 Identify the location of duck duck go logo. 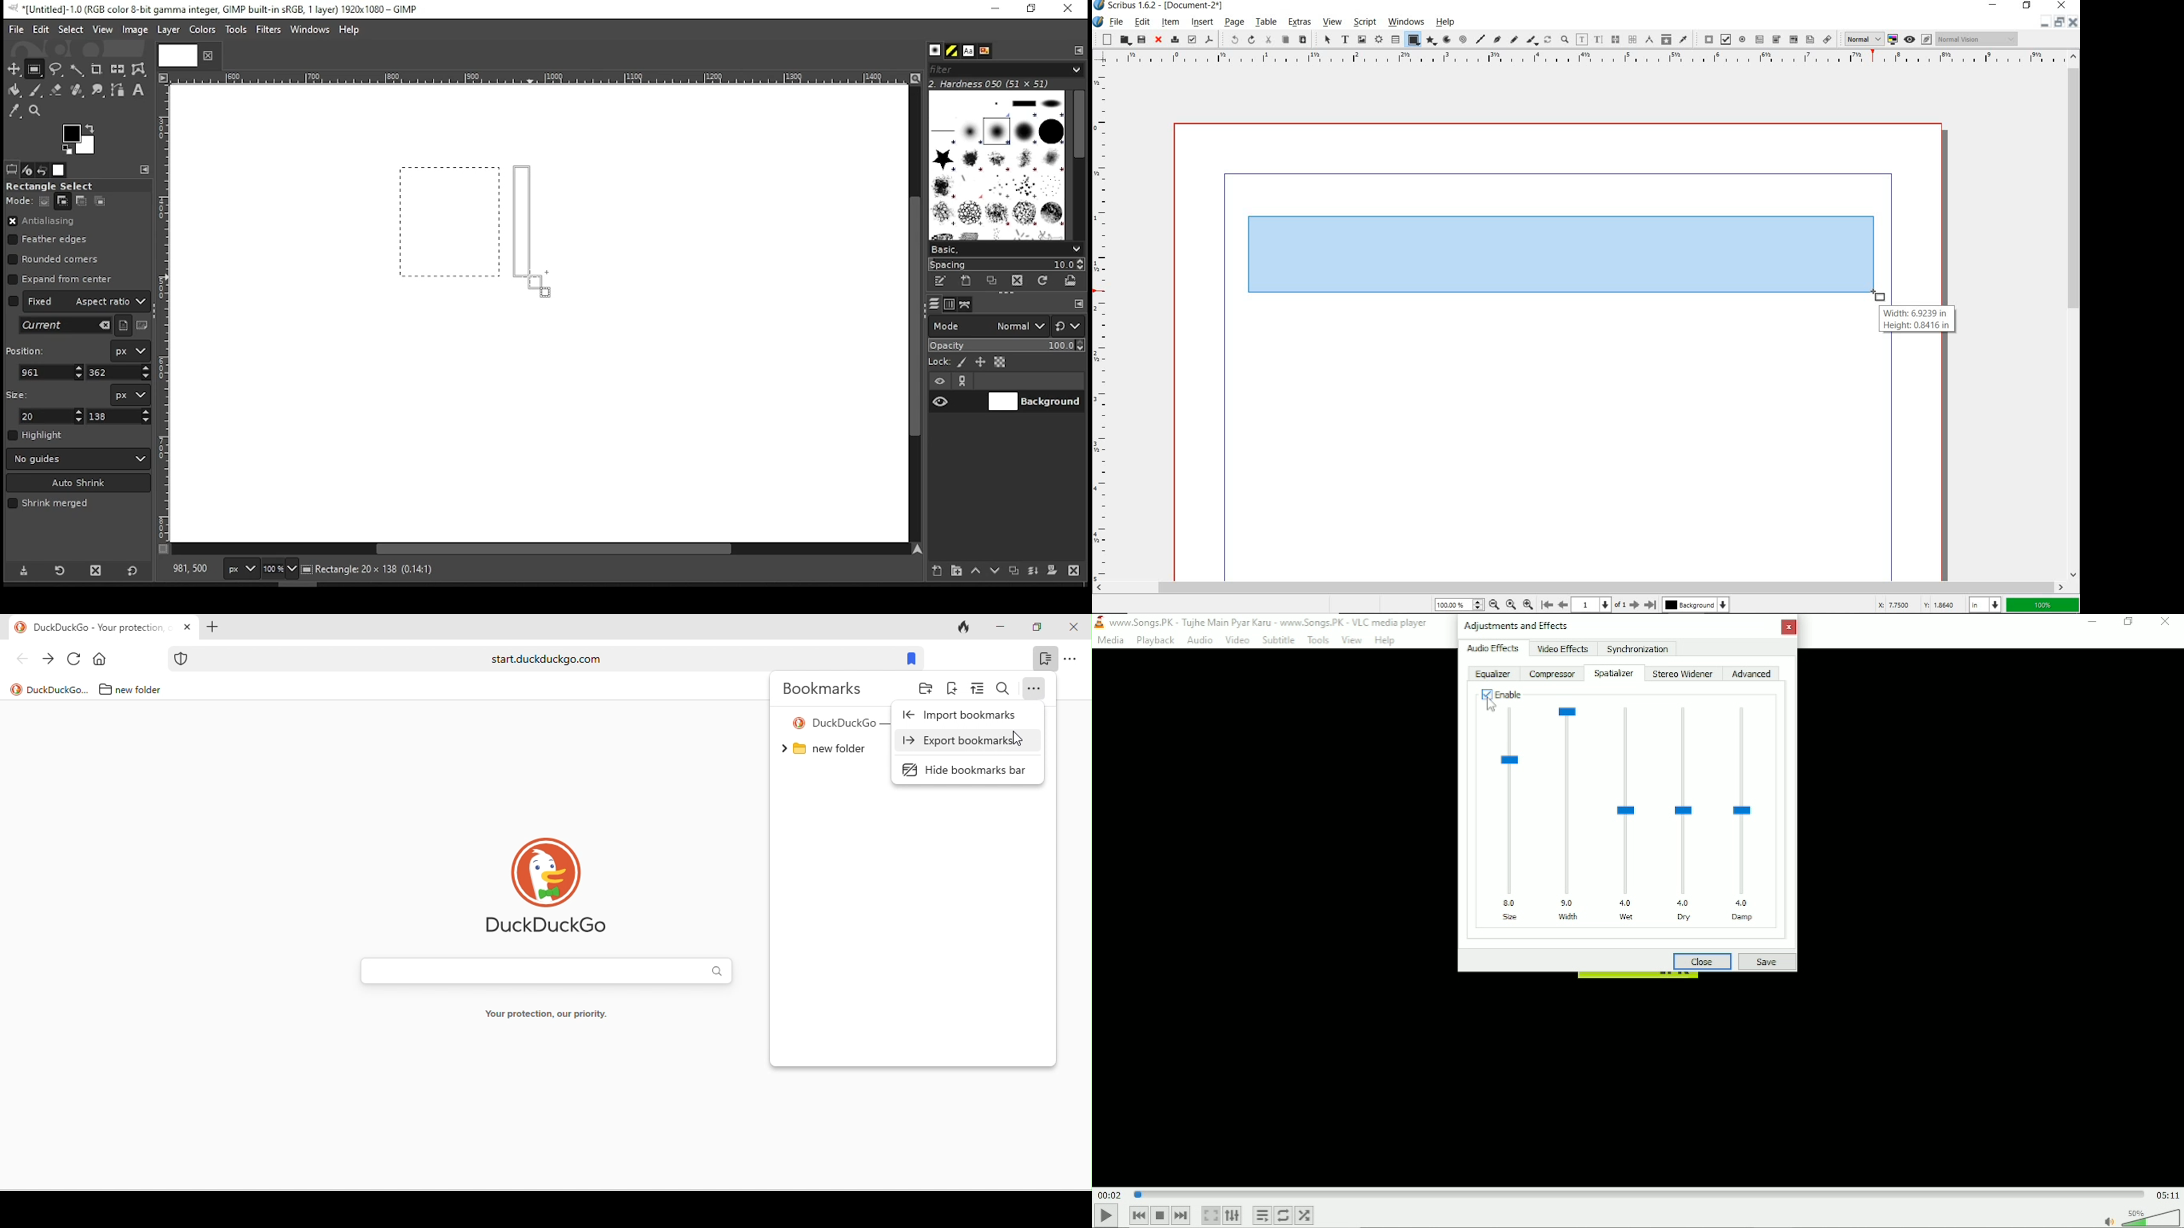
(547, 889).